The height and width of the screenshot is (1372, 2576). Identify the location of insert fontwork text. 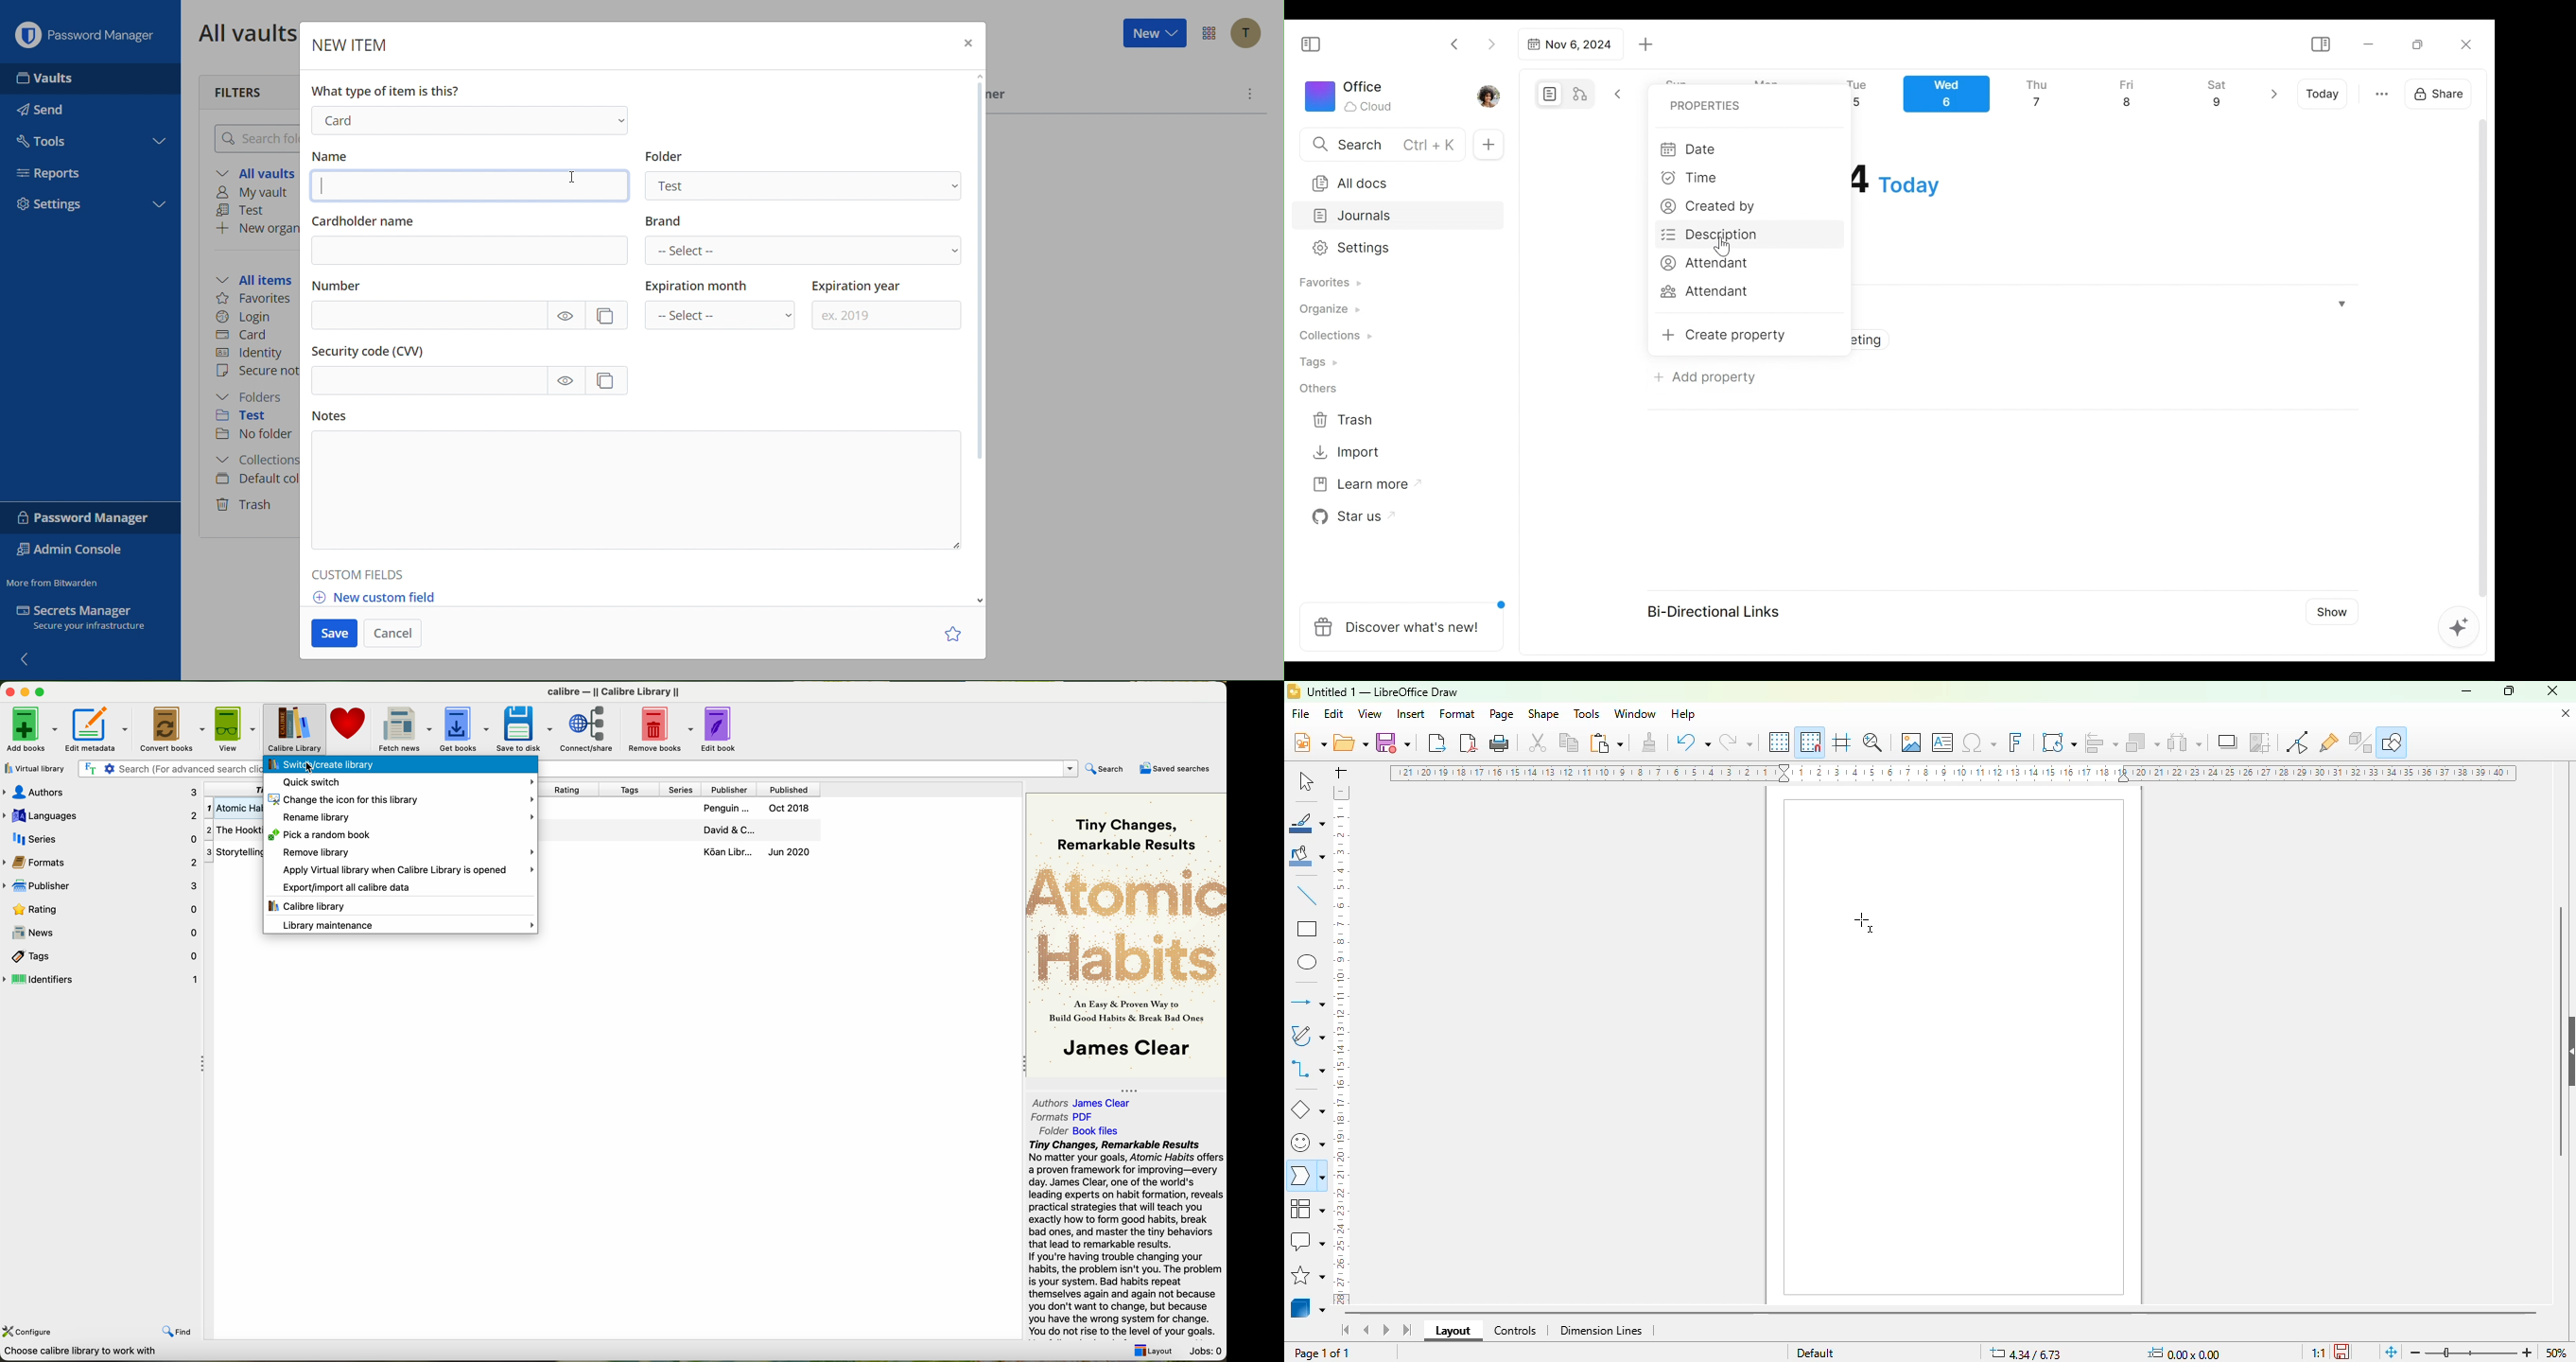
(2015, 742).